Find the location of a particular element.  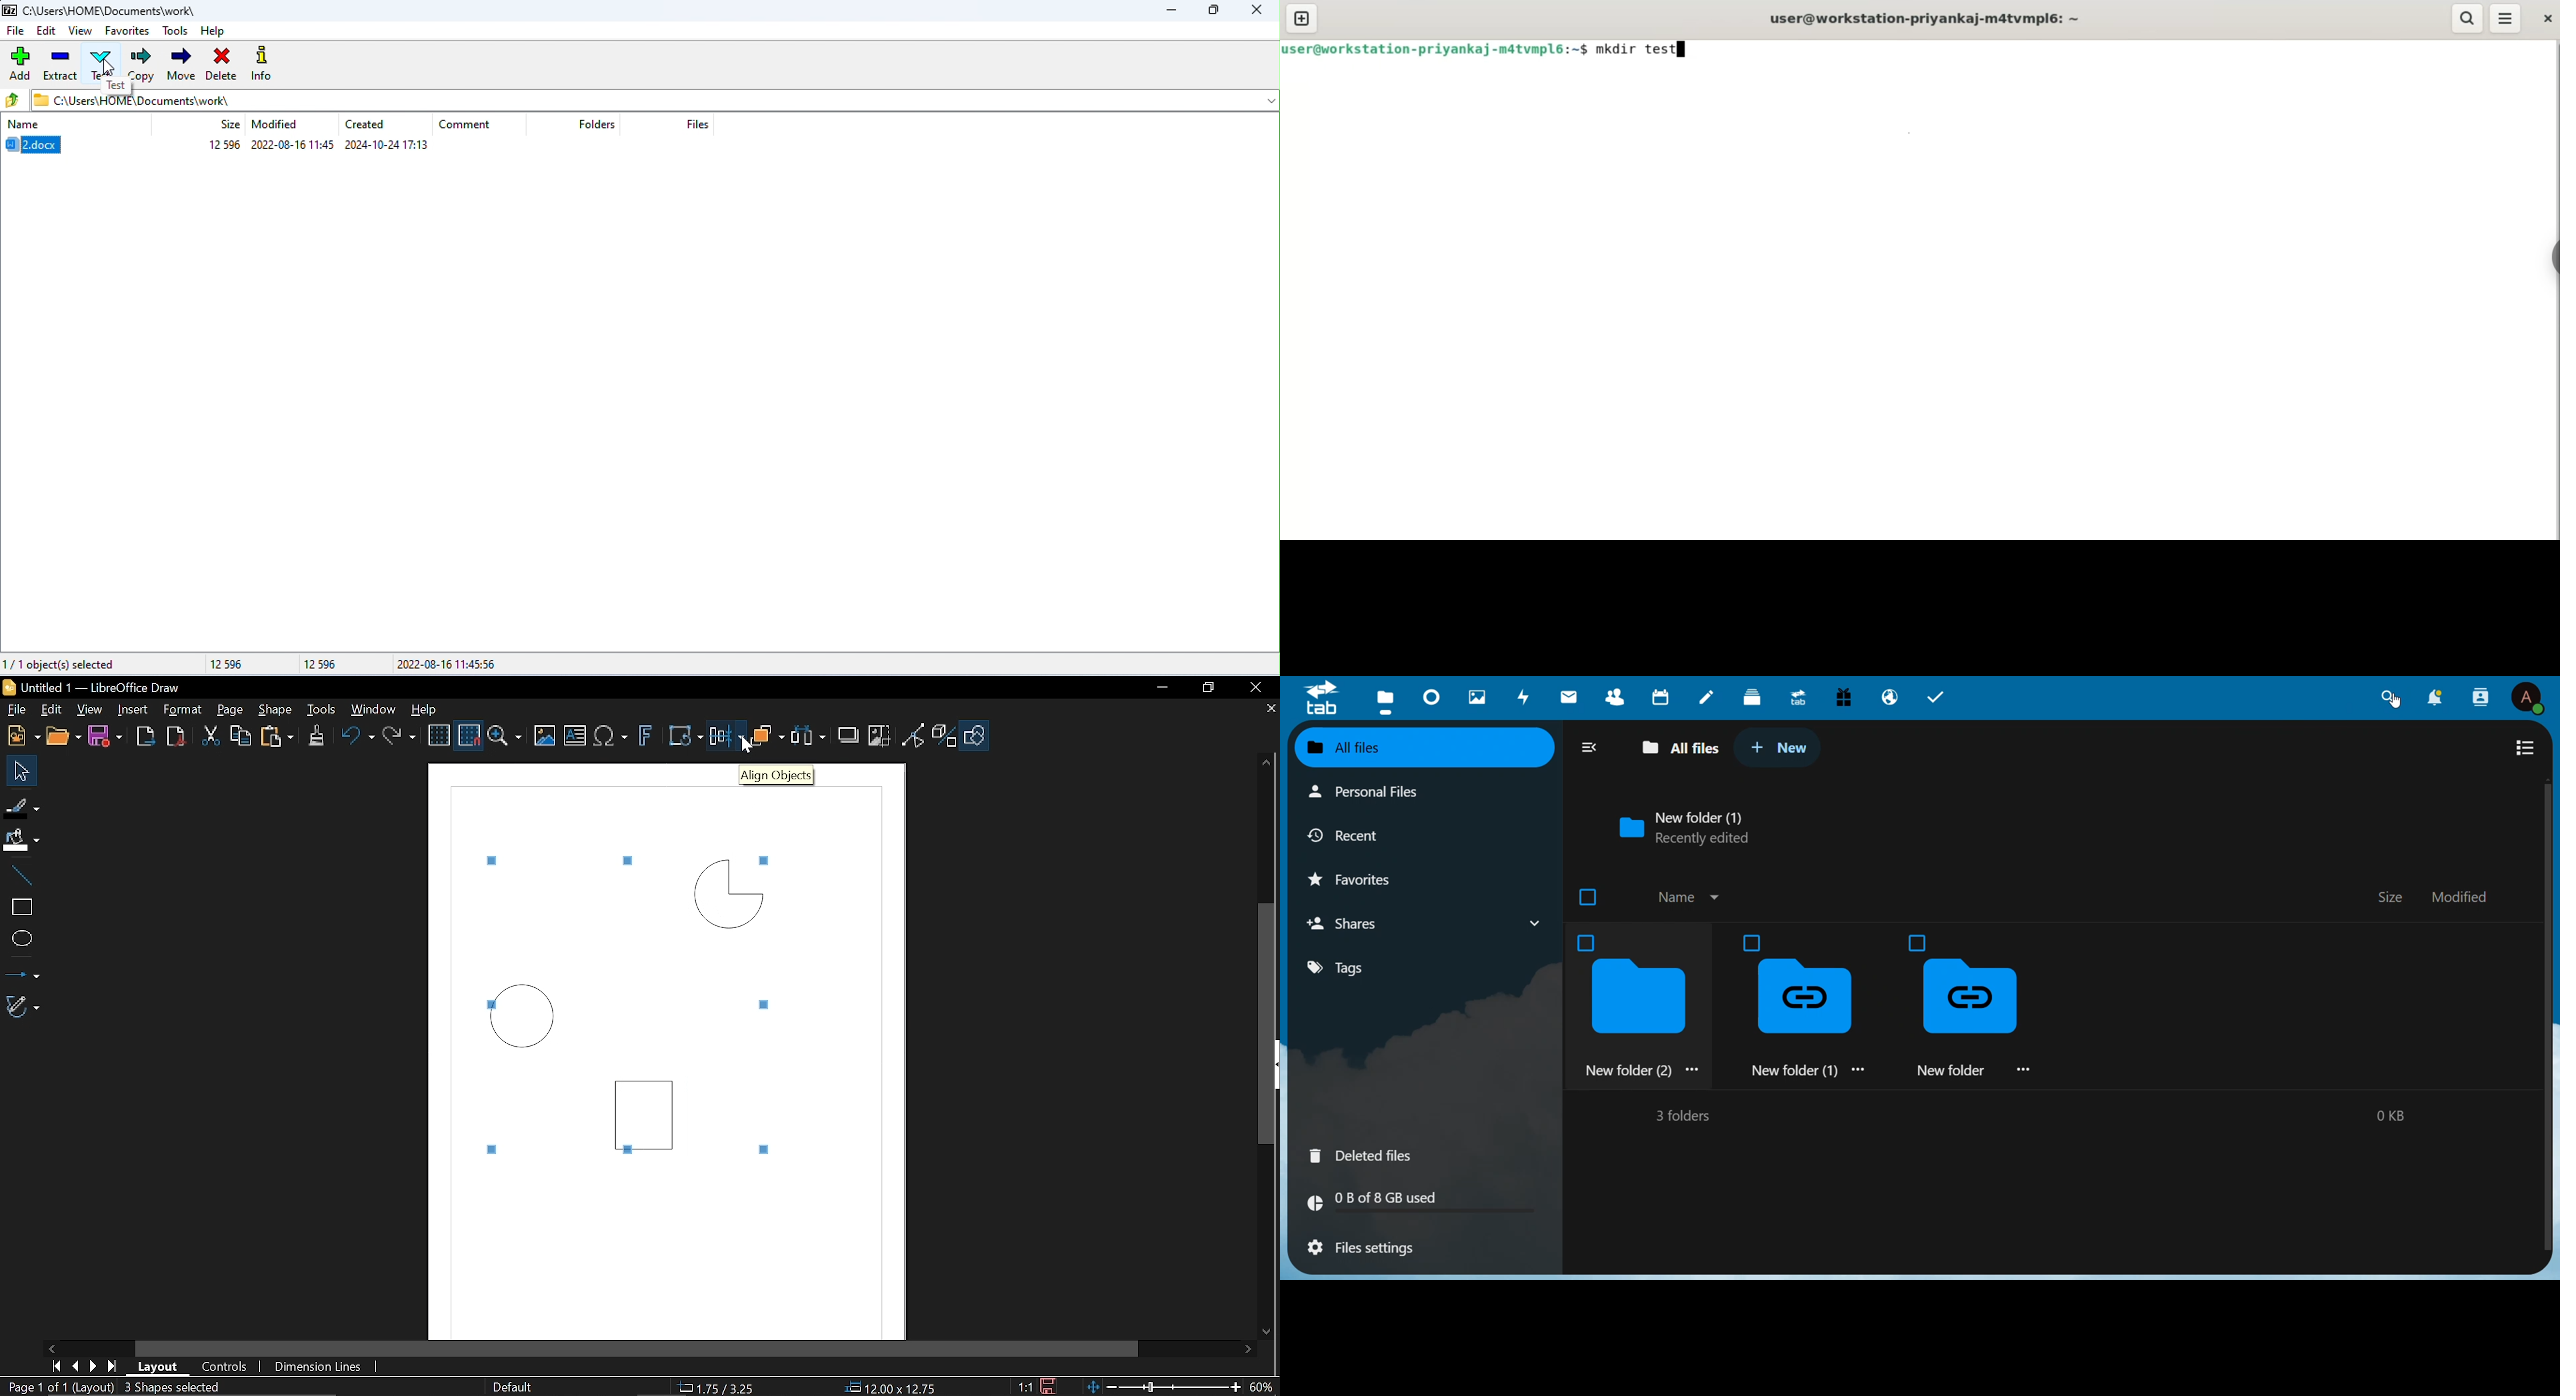

files is located at coordinates (703, 124).